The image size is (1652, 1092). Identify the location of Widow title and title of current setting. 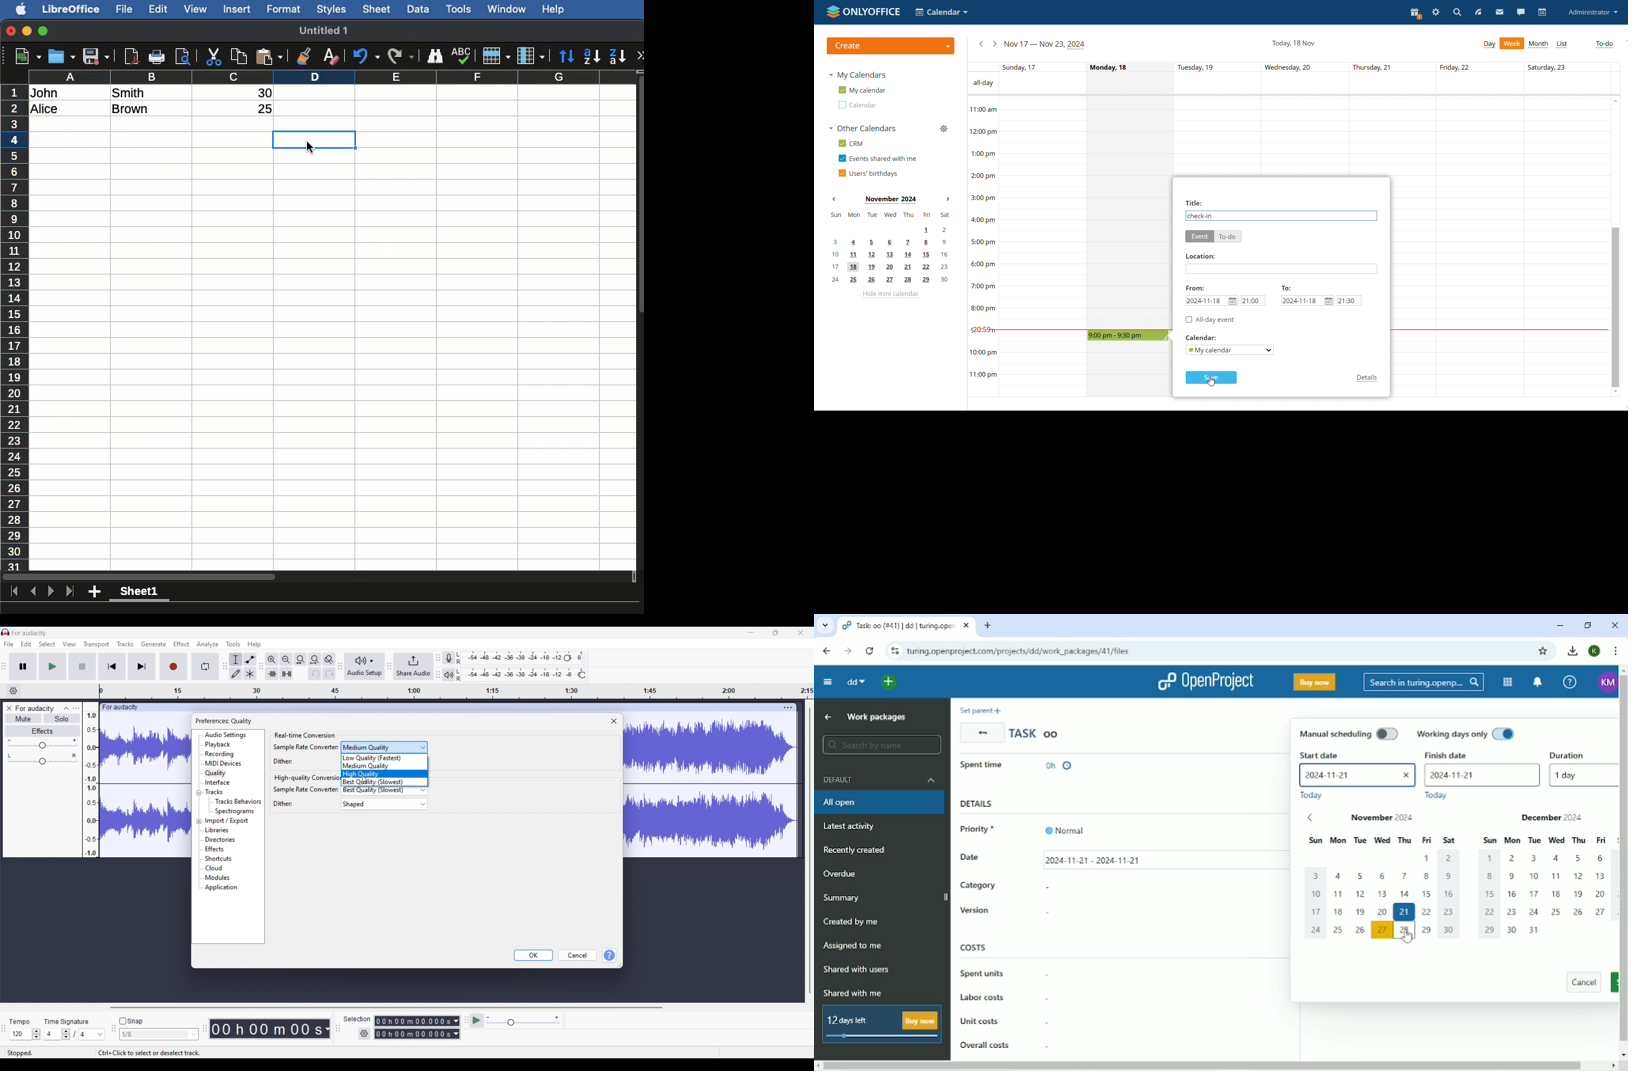
(223, 721).